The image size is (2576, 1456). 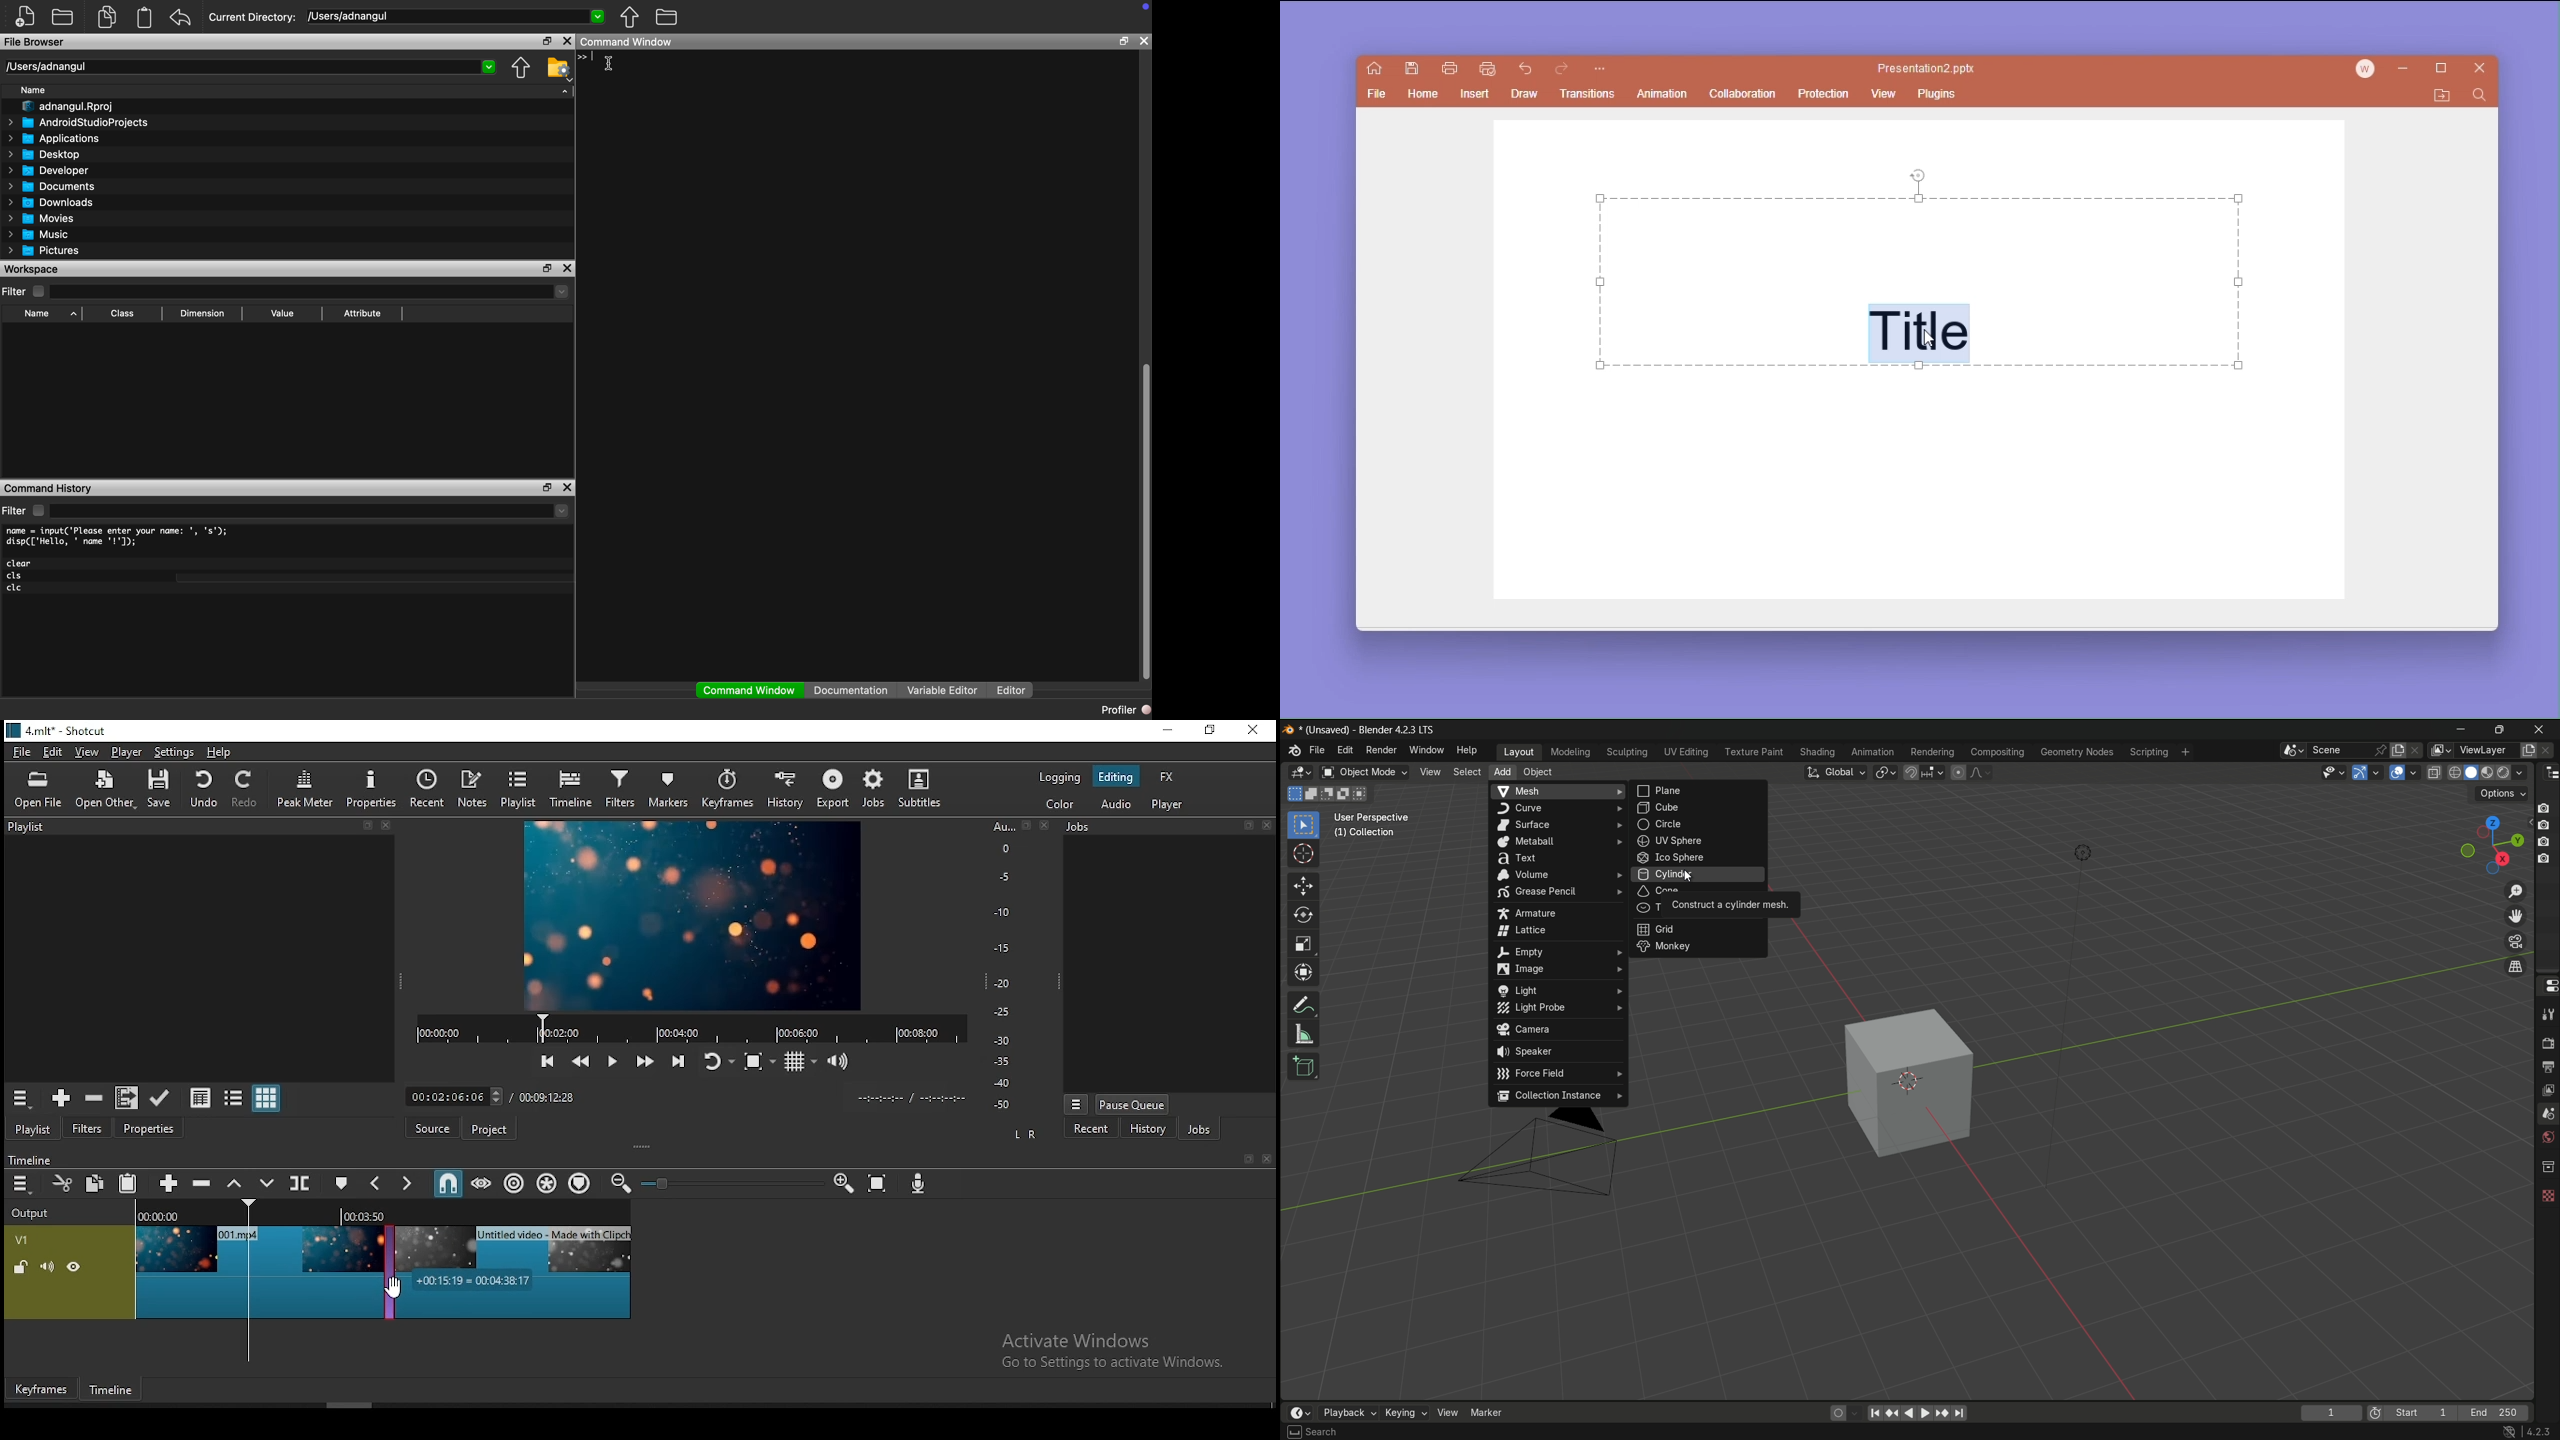 What do you see at coordinates (2407, 70) in the screenshot?
I see `minimize` at bounding box center [2407, 70].